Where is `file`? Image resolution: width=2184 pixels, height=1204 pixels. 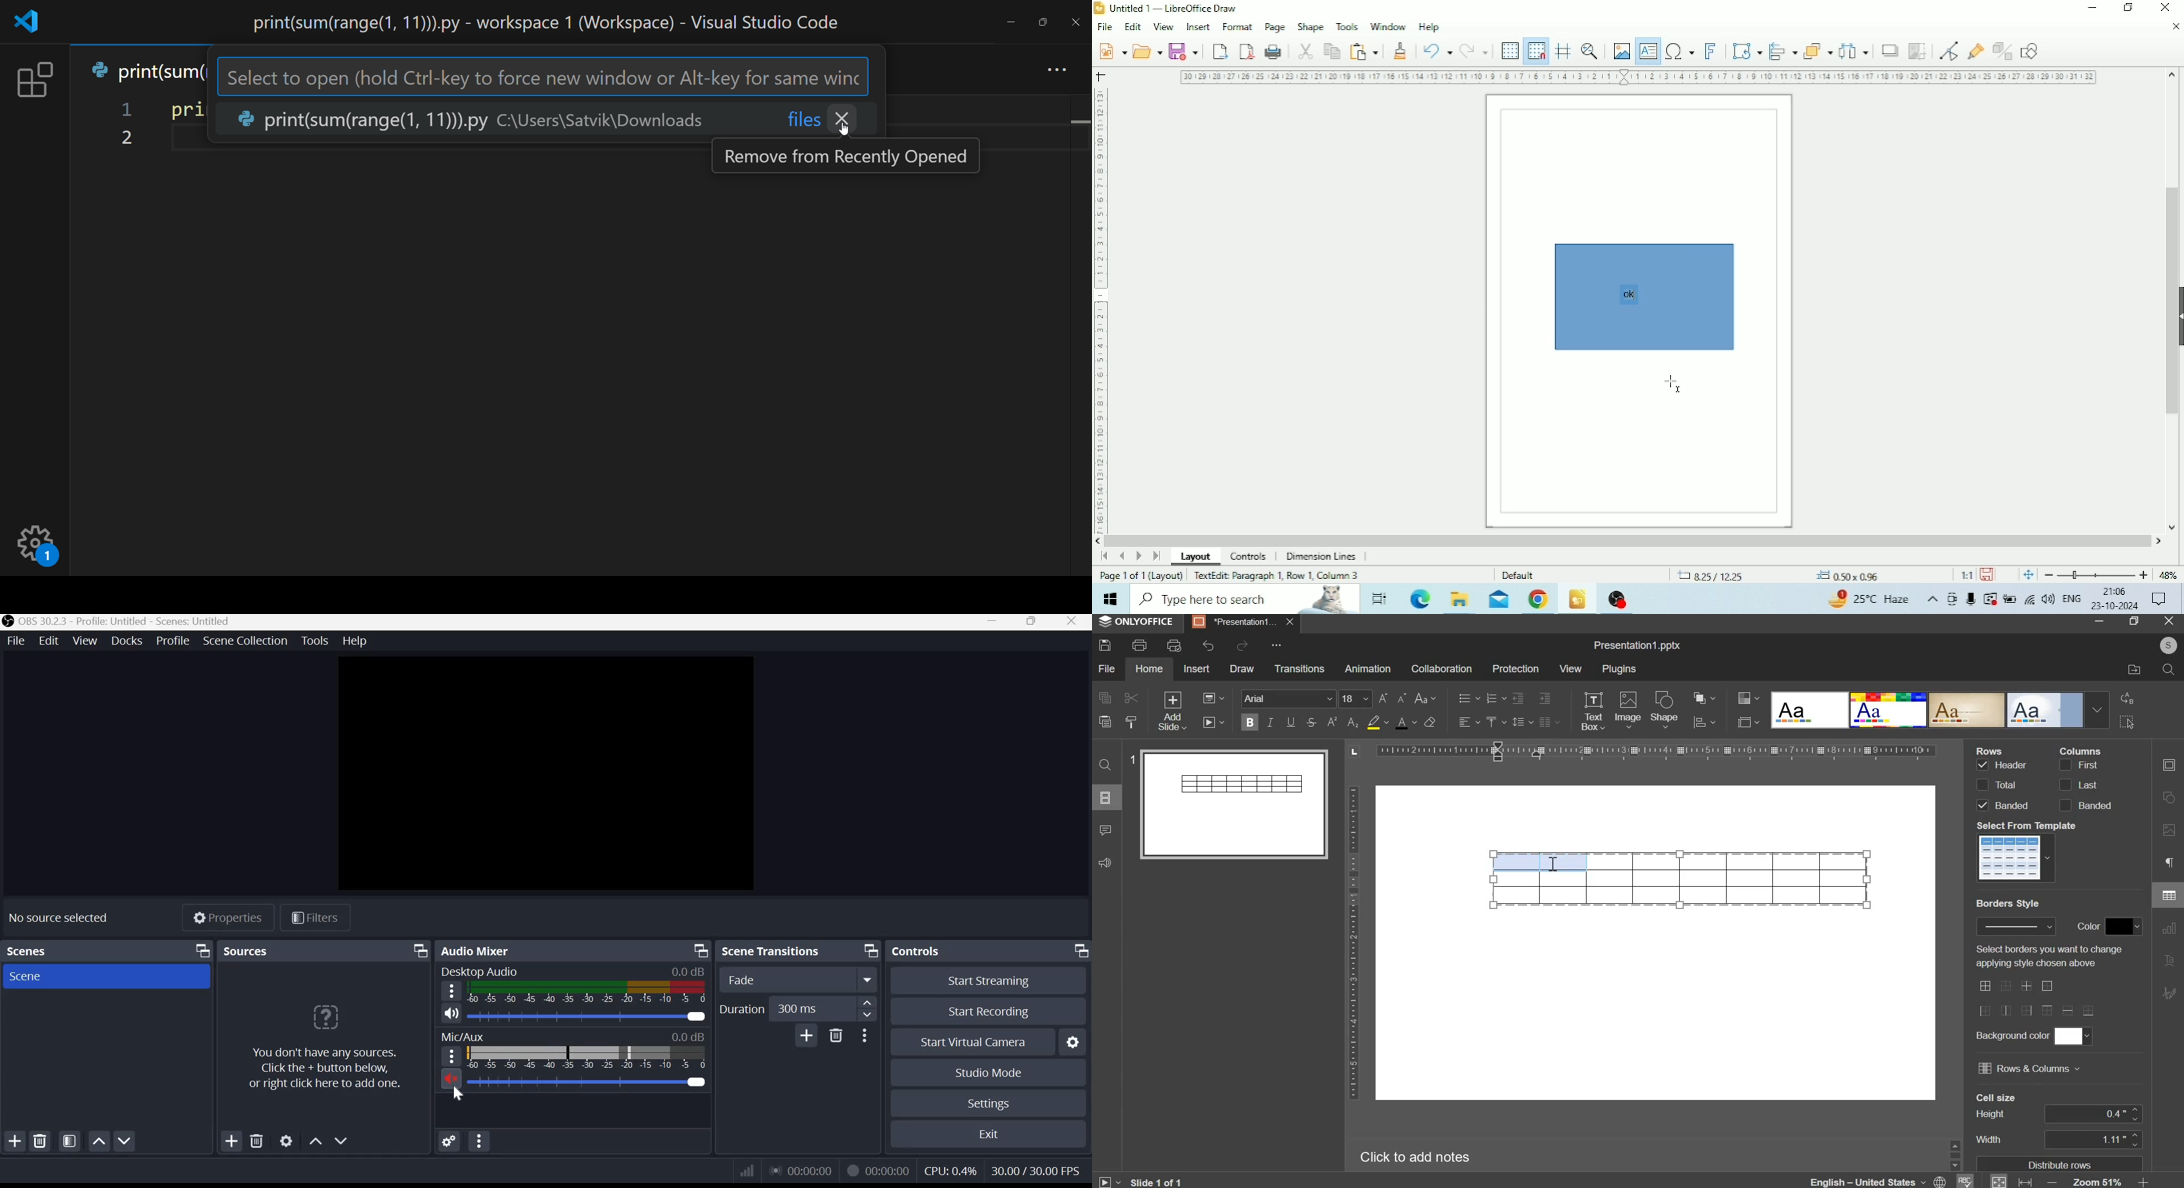 file is located at coordinates (1107, 668).